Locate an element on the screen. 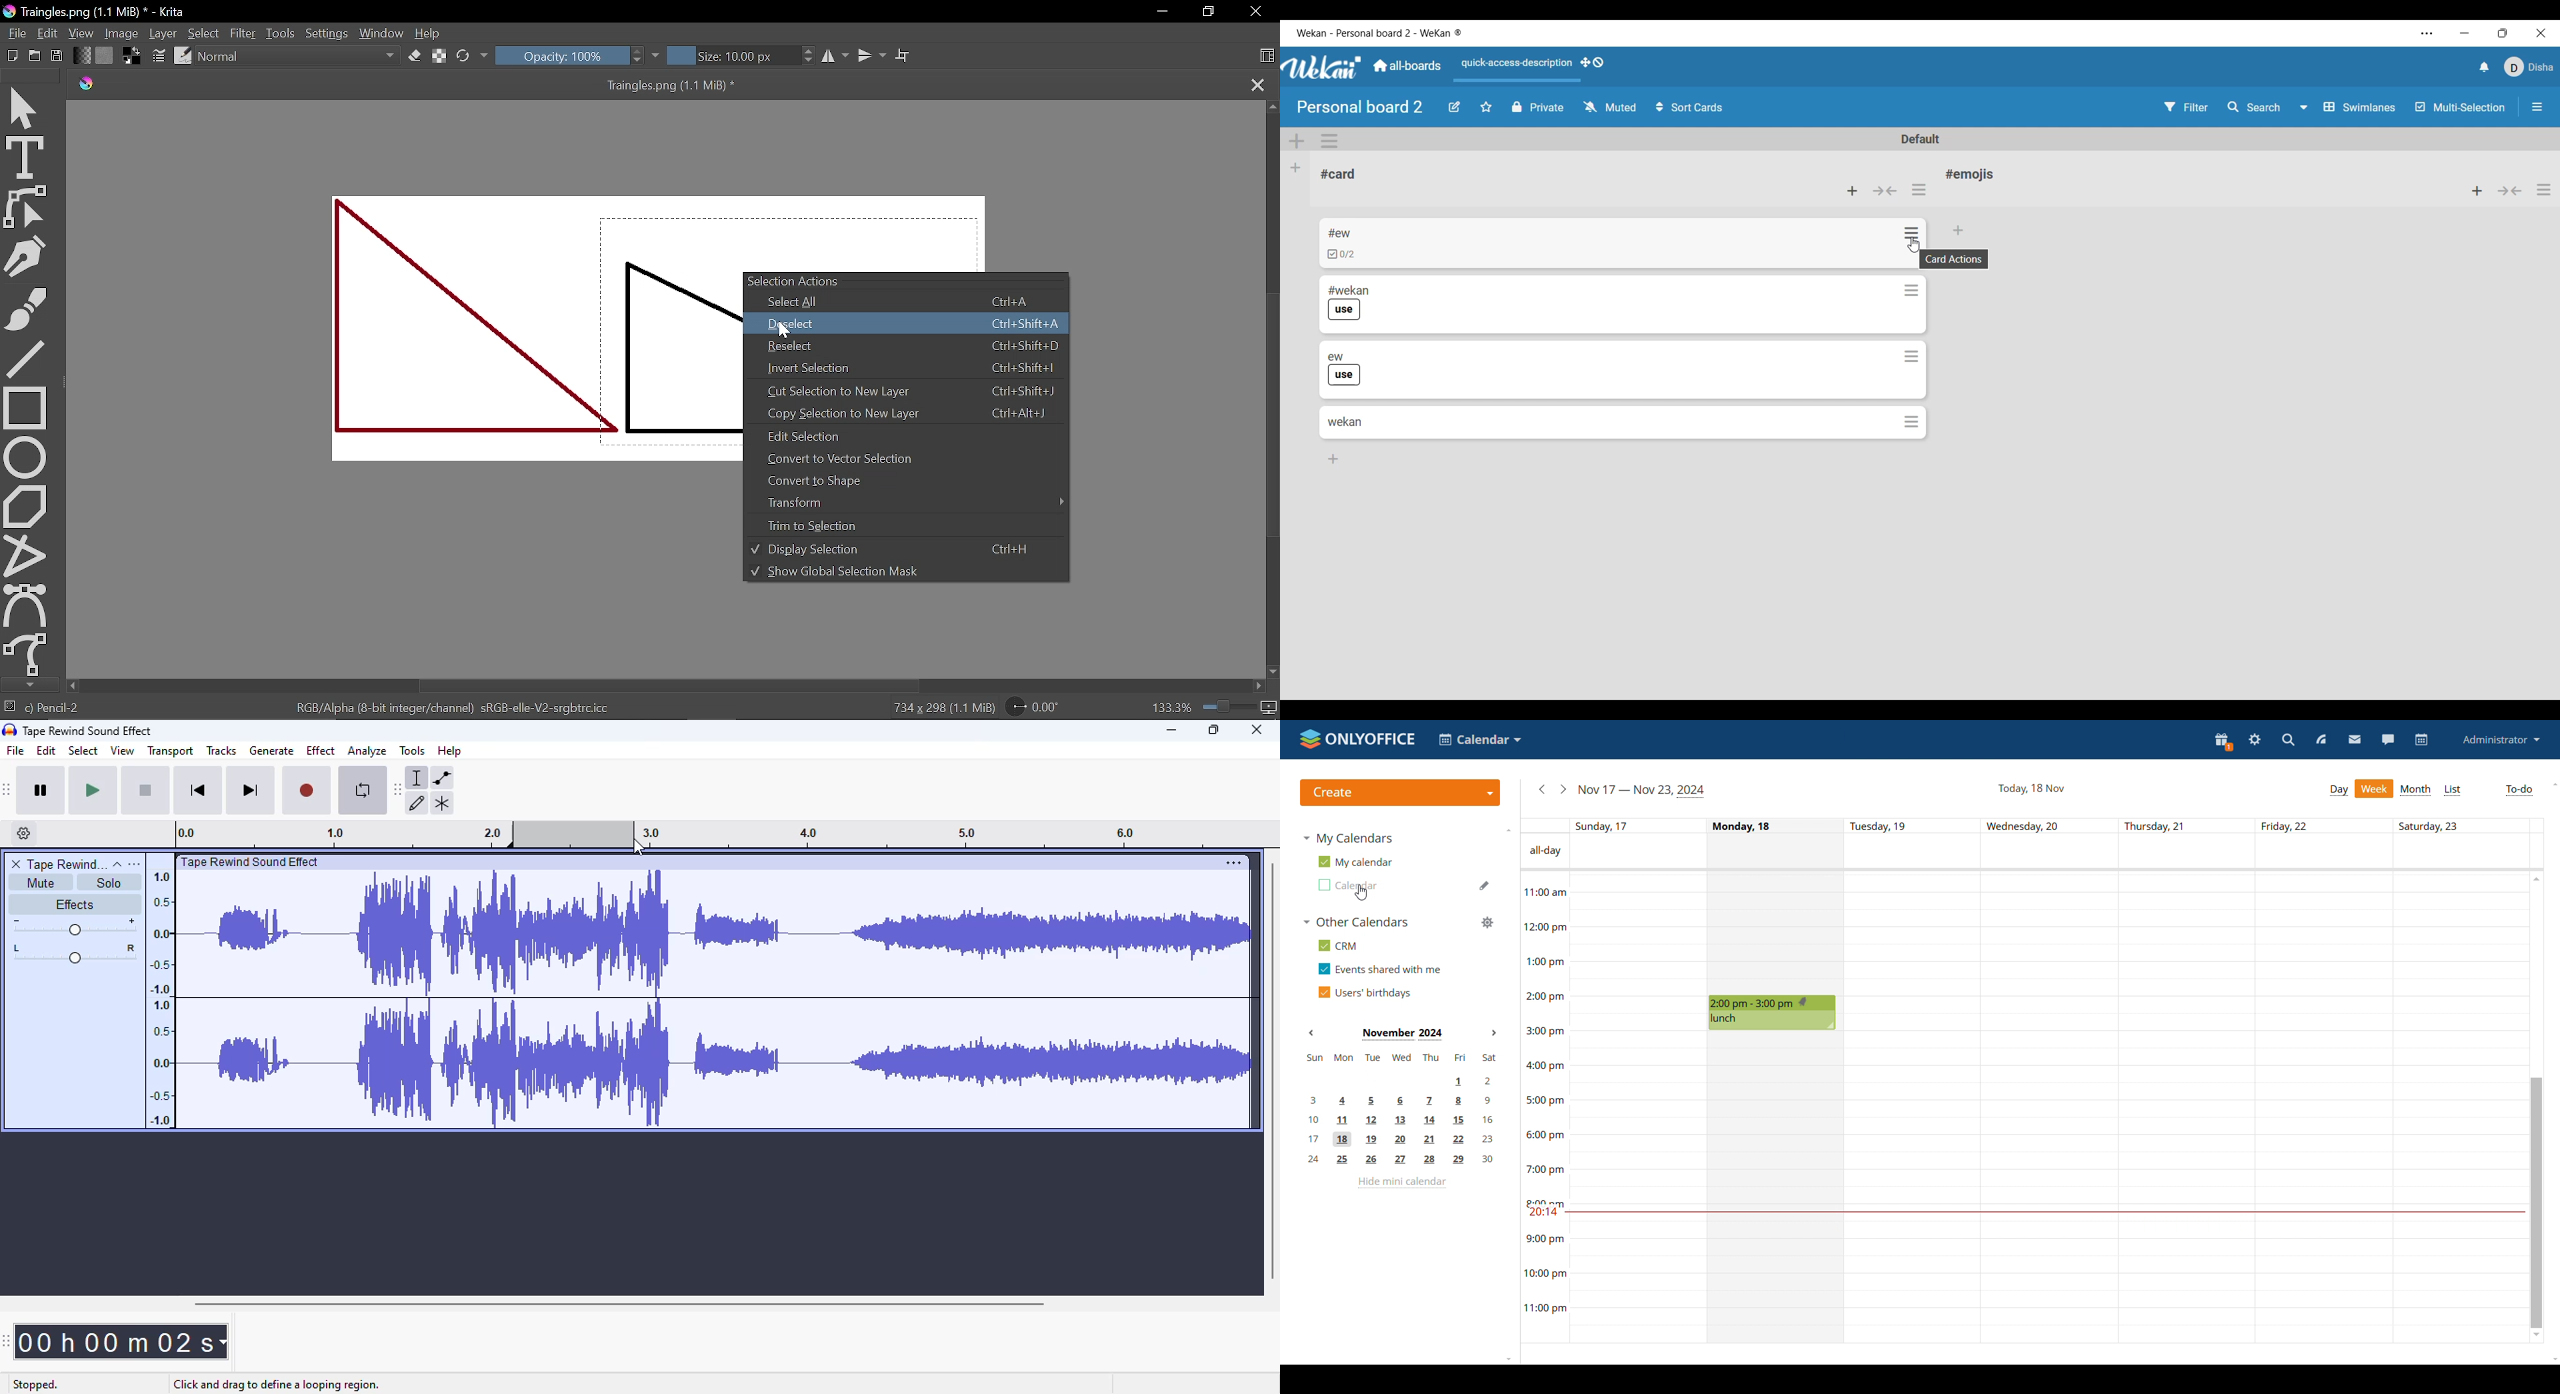  Close tab is located at coordinates (1257, 86).